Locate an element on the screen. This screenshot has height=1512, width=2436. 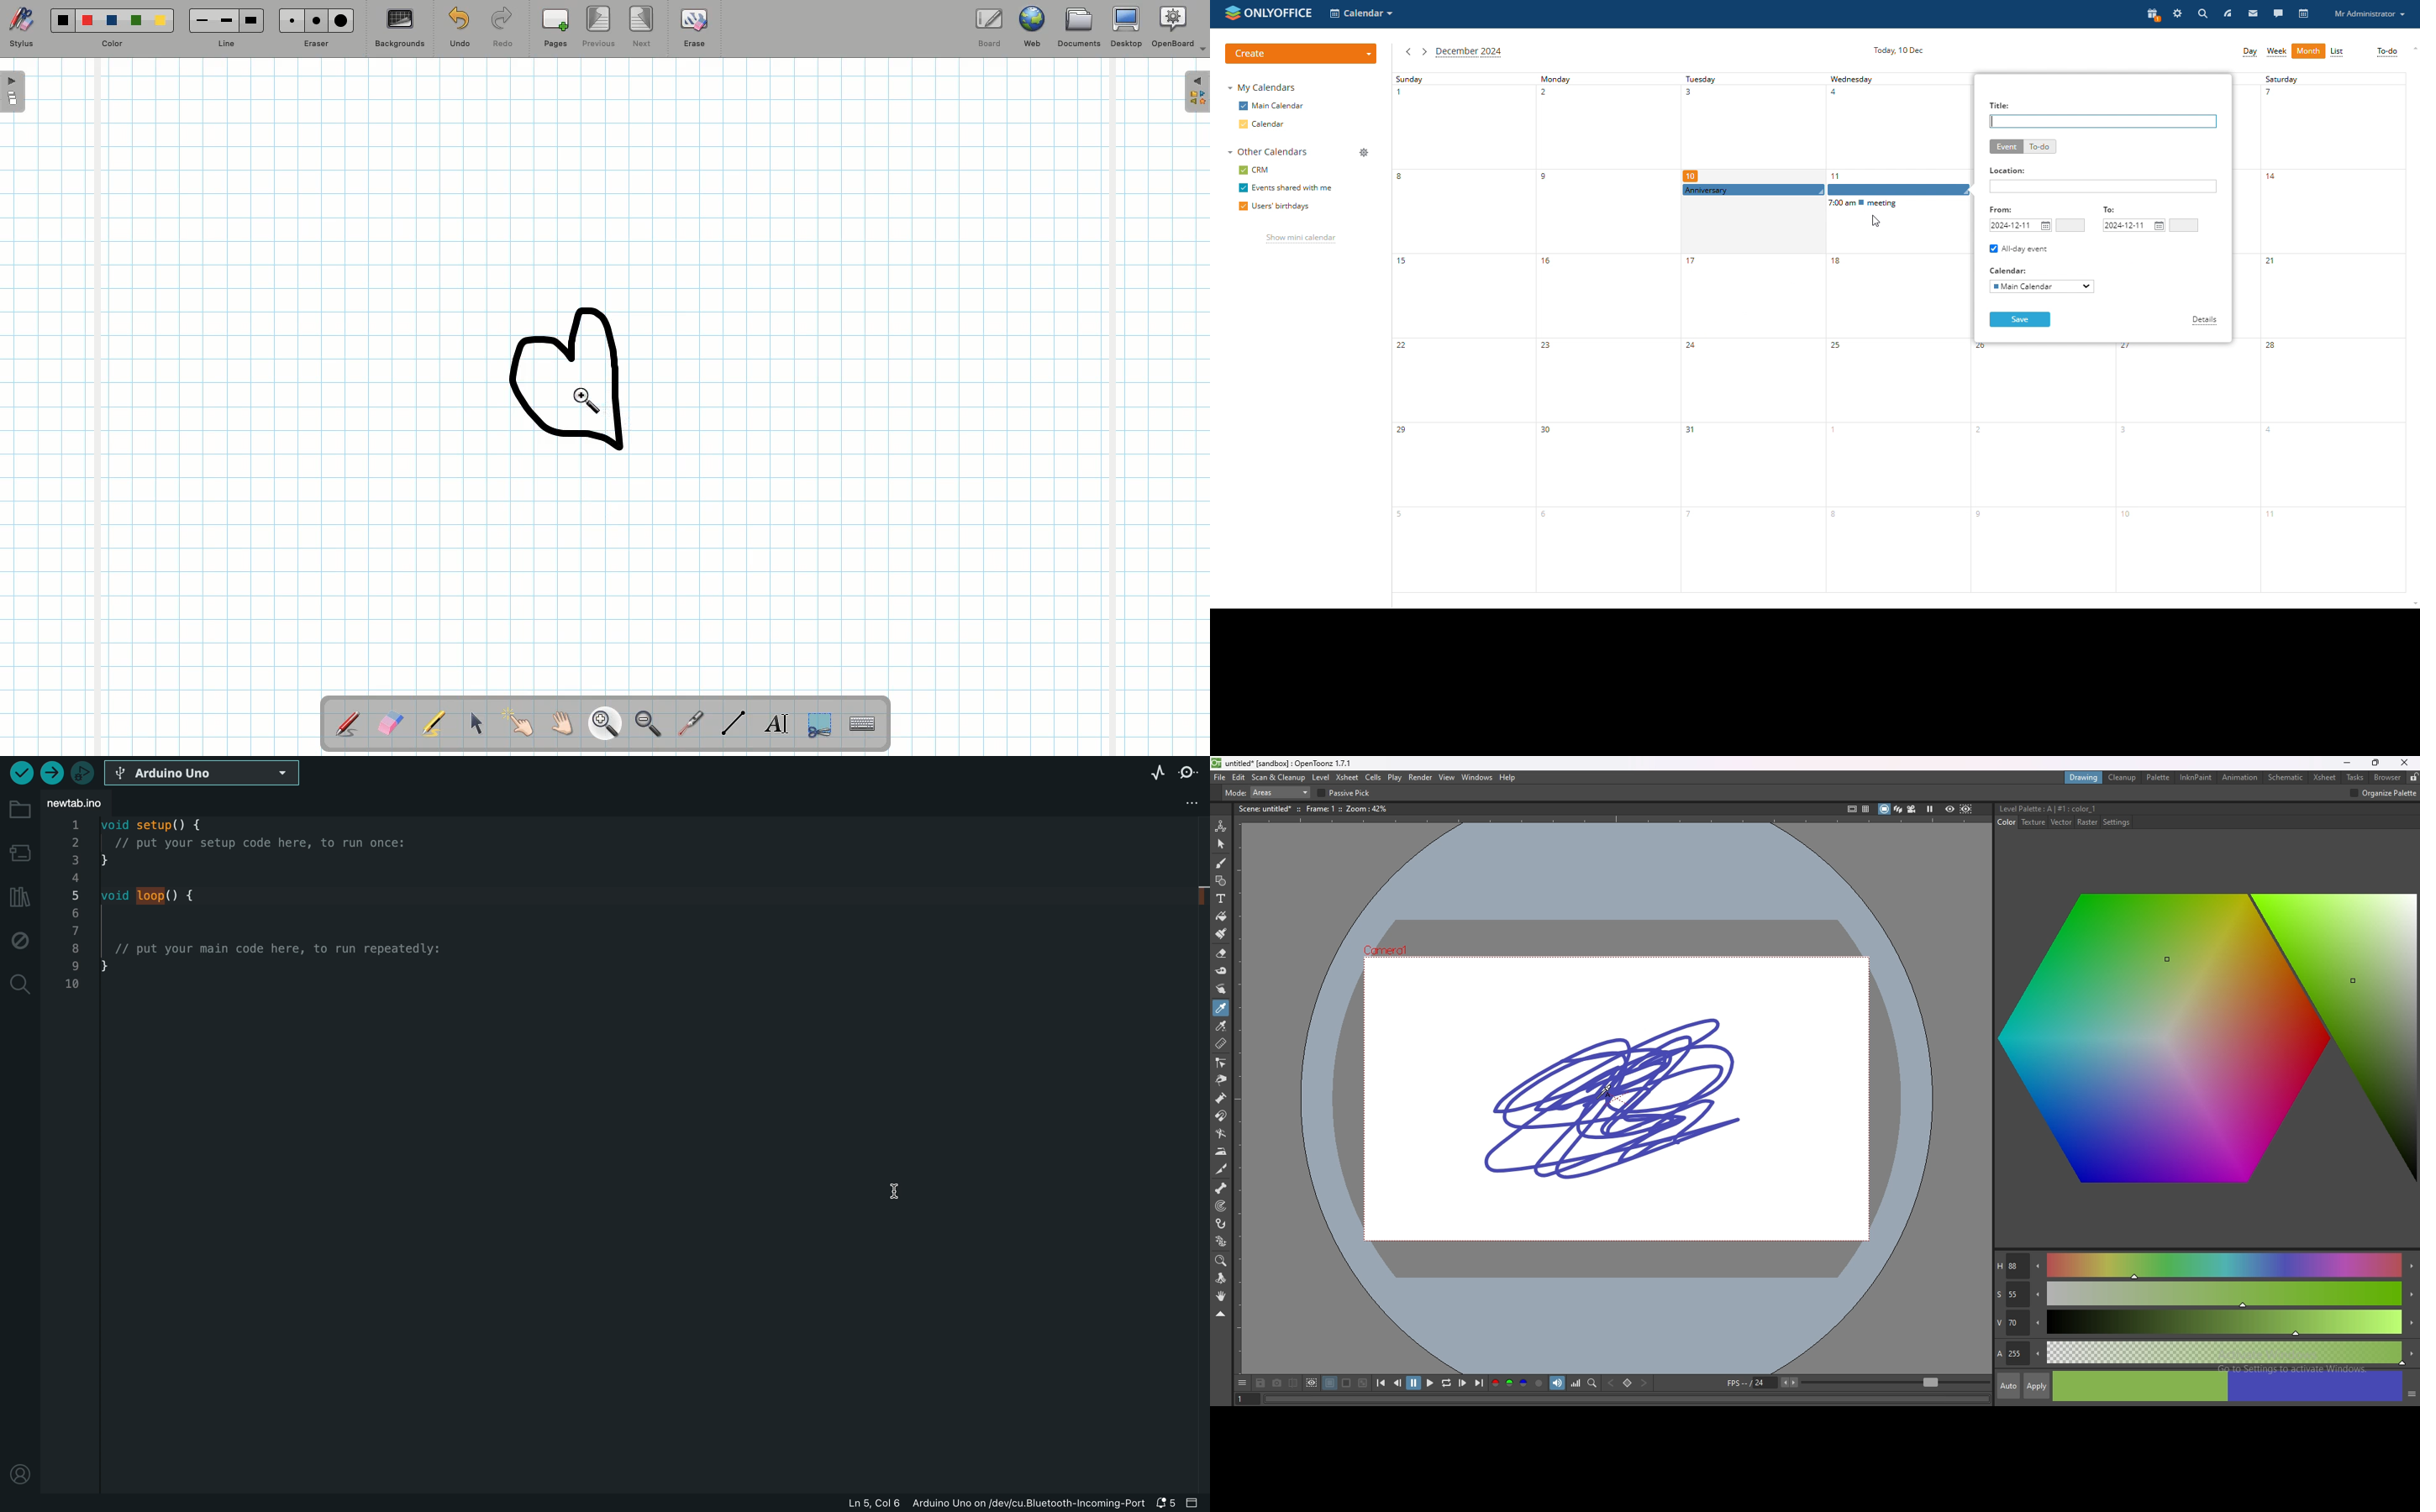
last frame is located at coordinates (1478, 1383).